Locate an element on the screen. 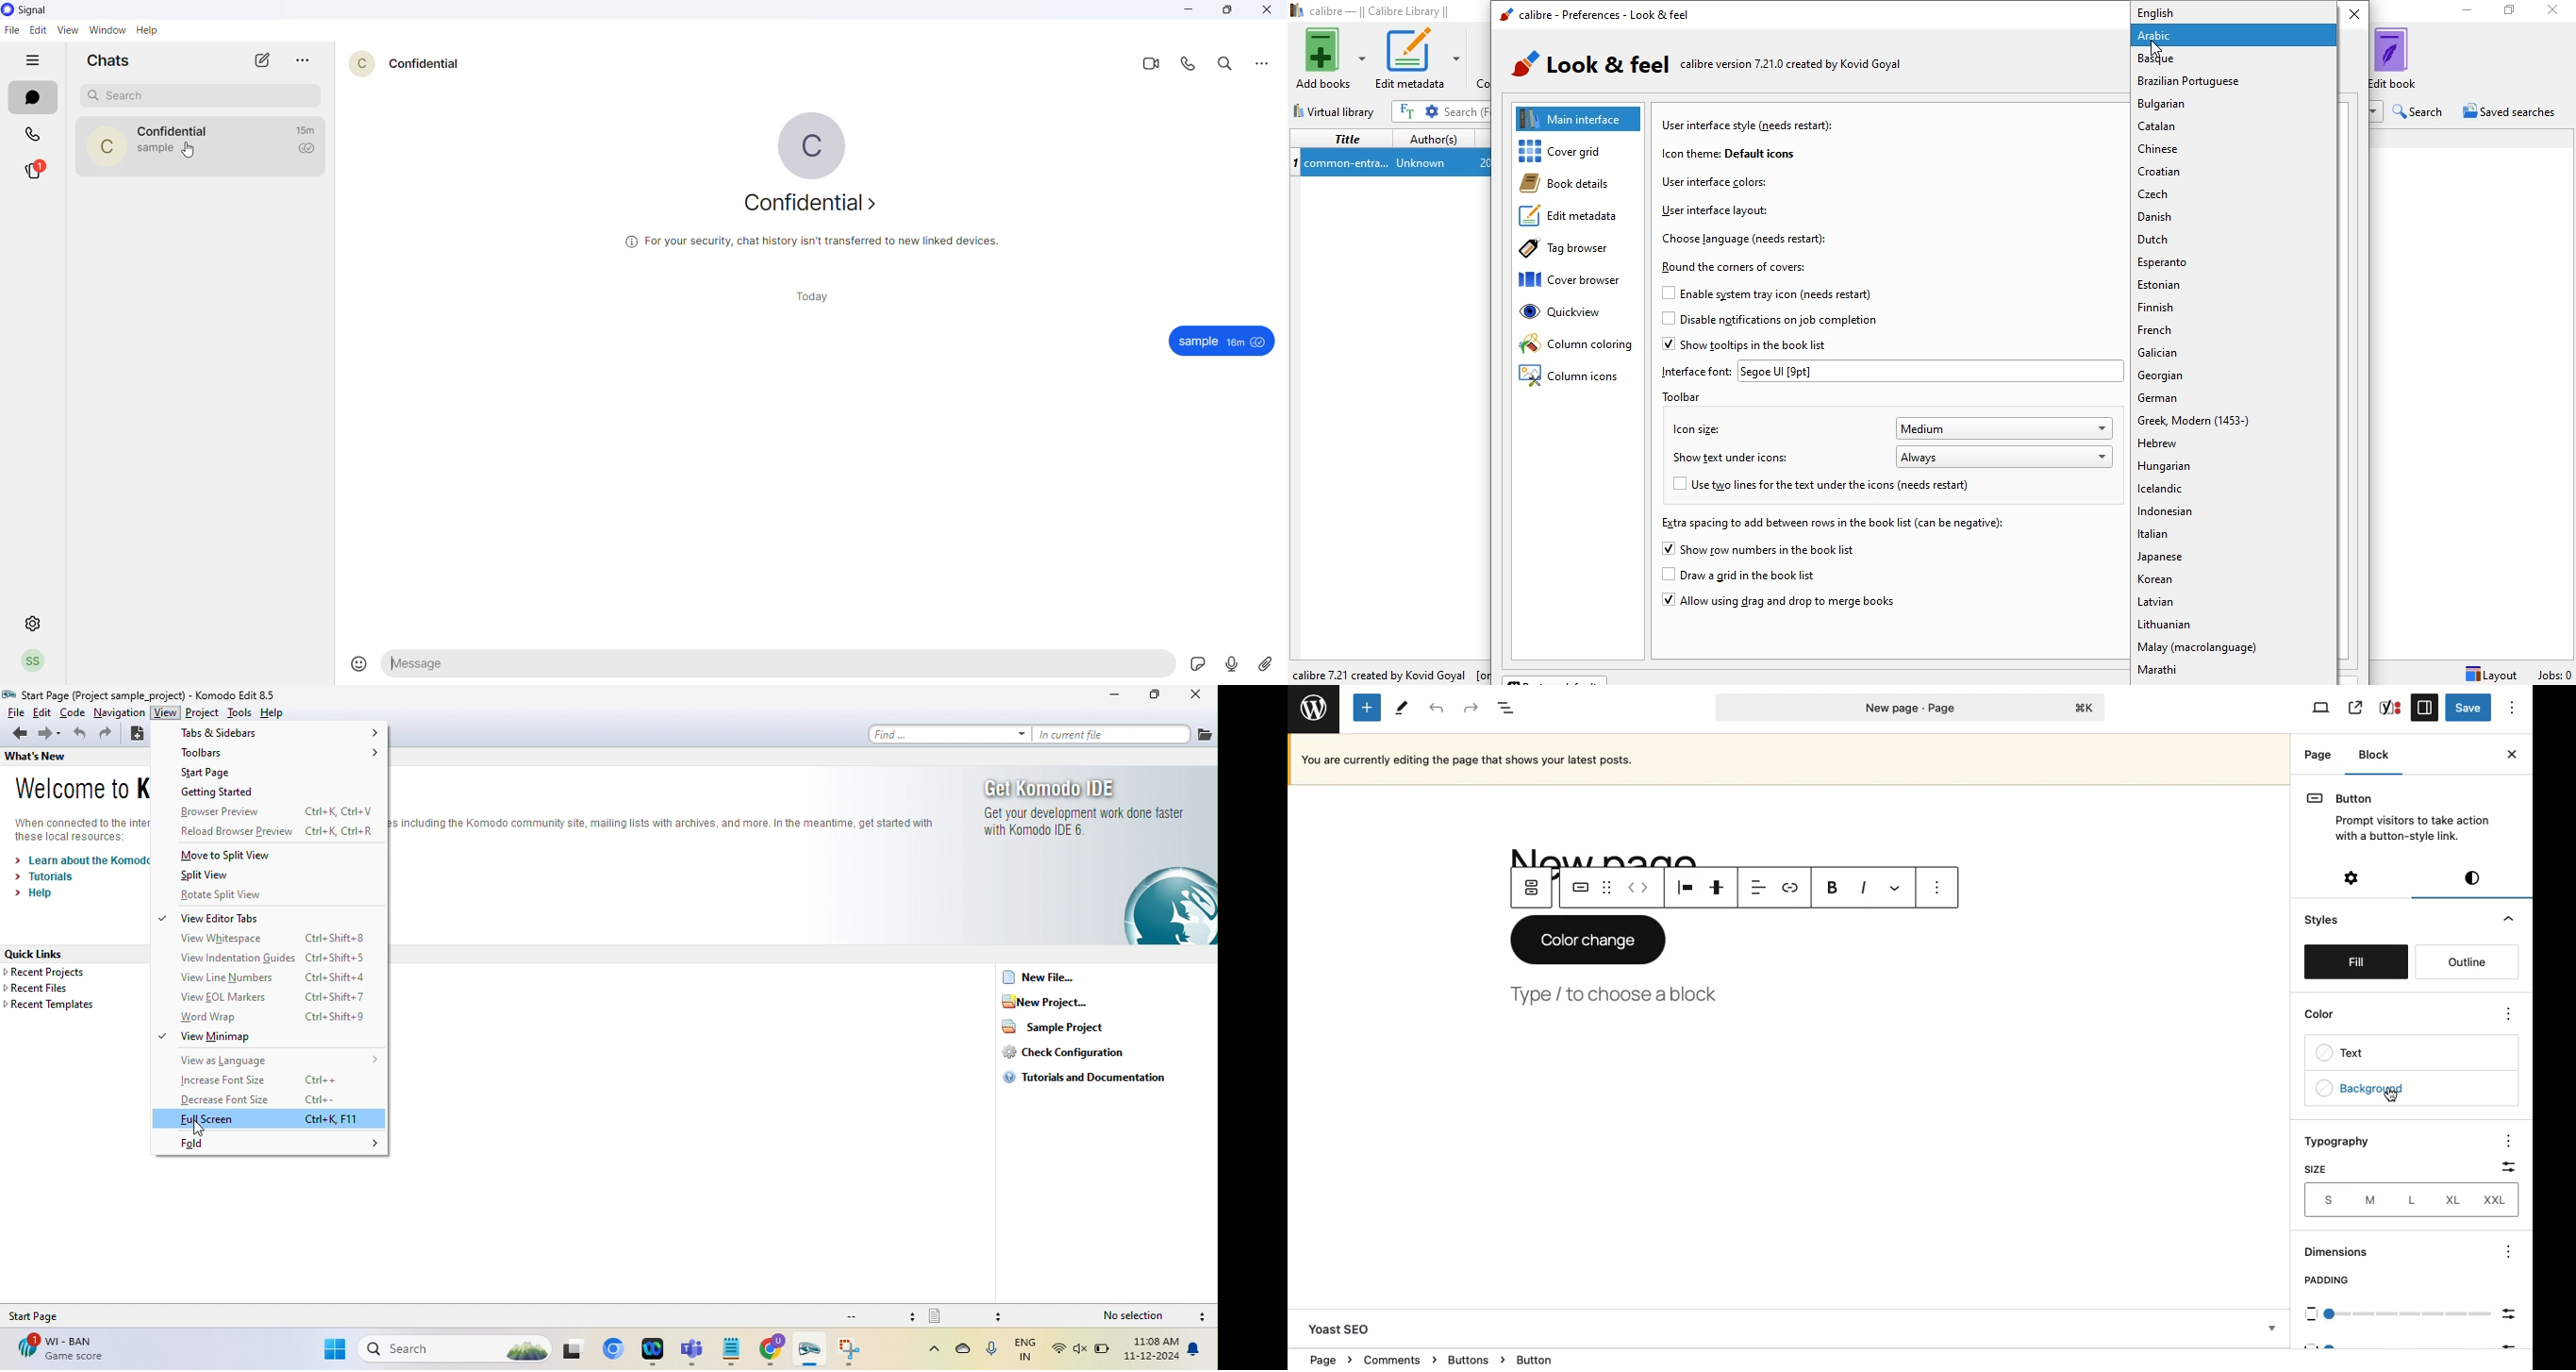  decrease font size is located at coordinates (268, 1101).